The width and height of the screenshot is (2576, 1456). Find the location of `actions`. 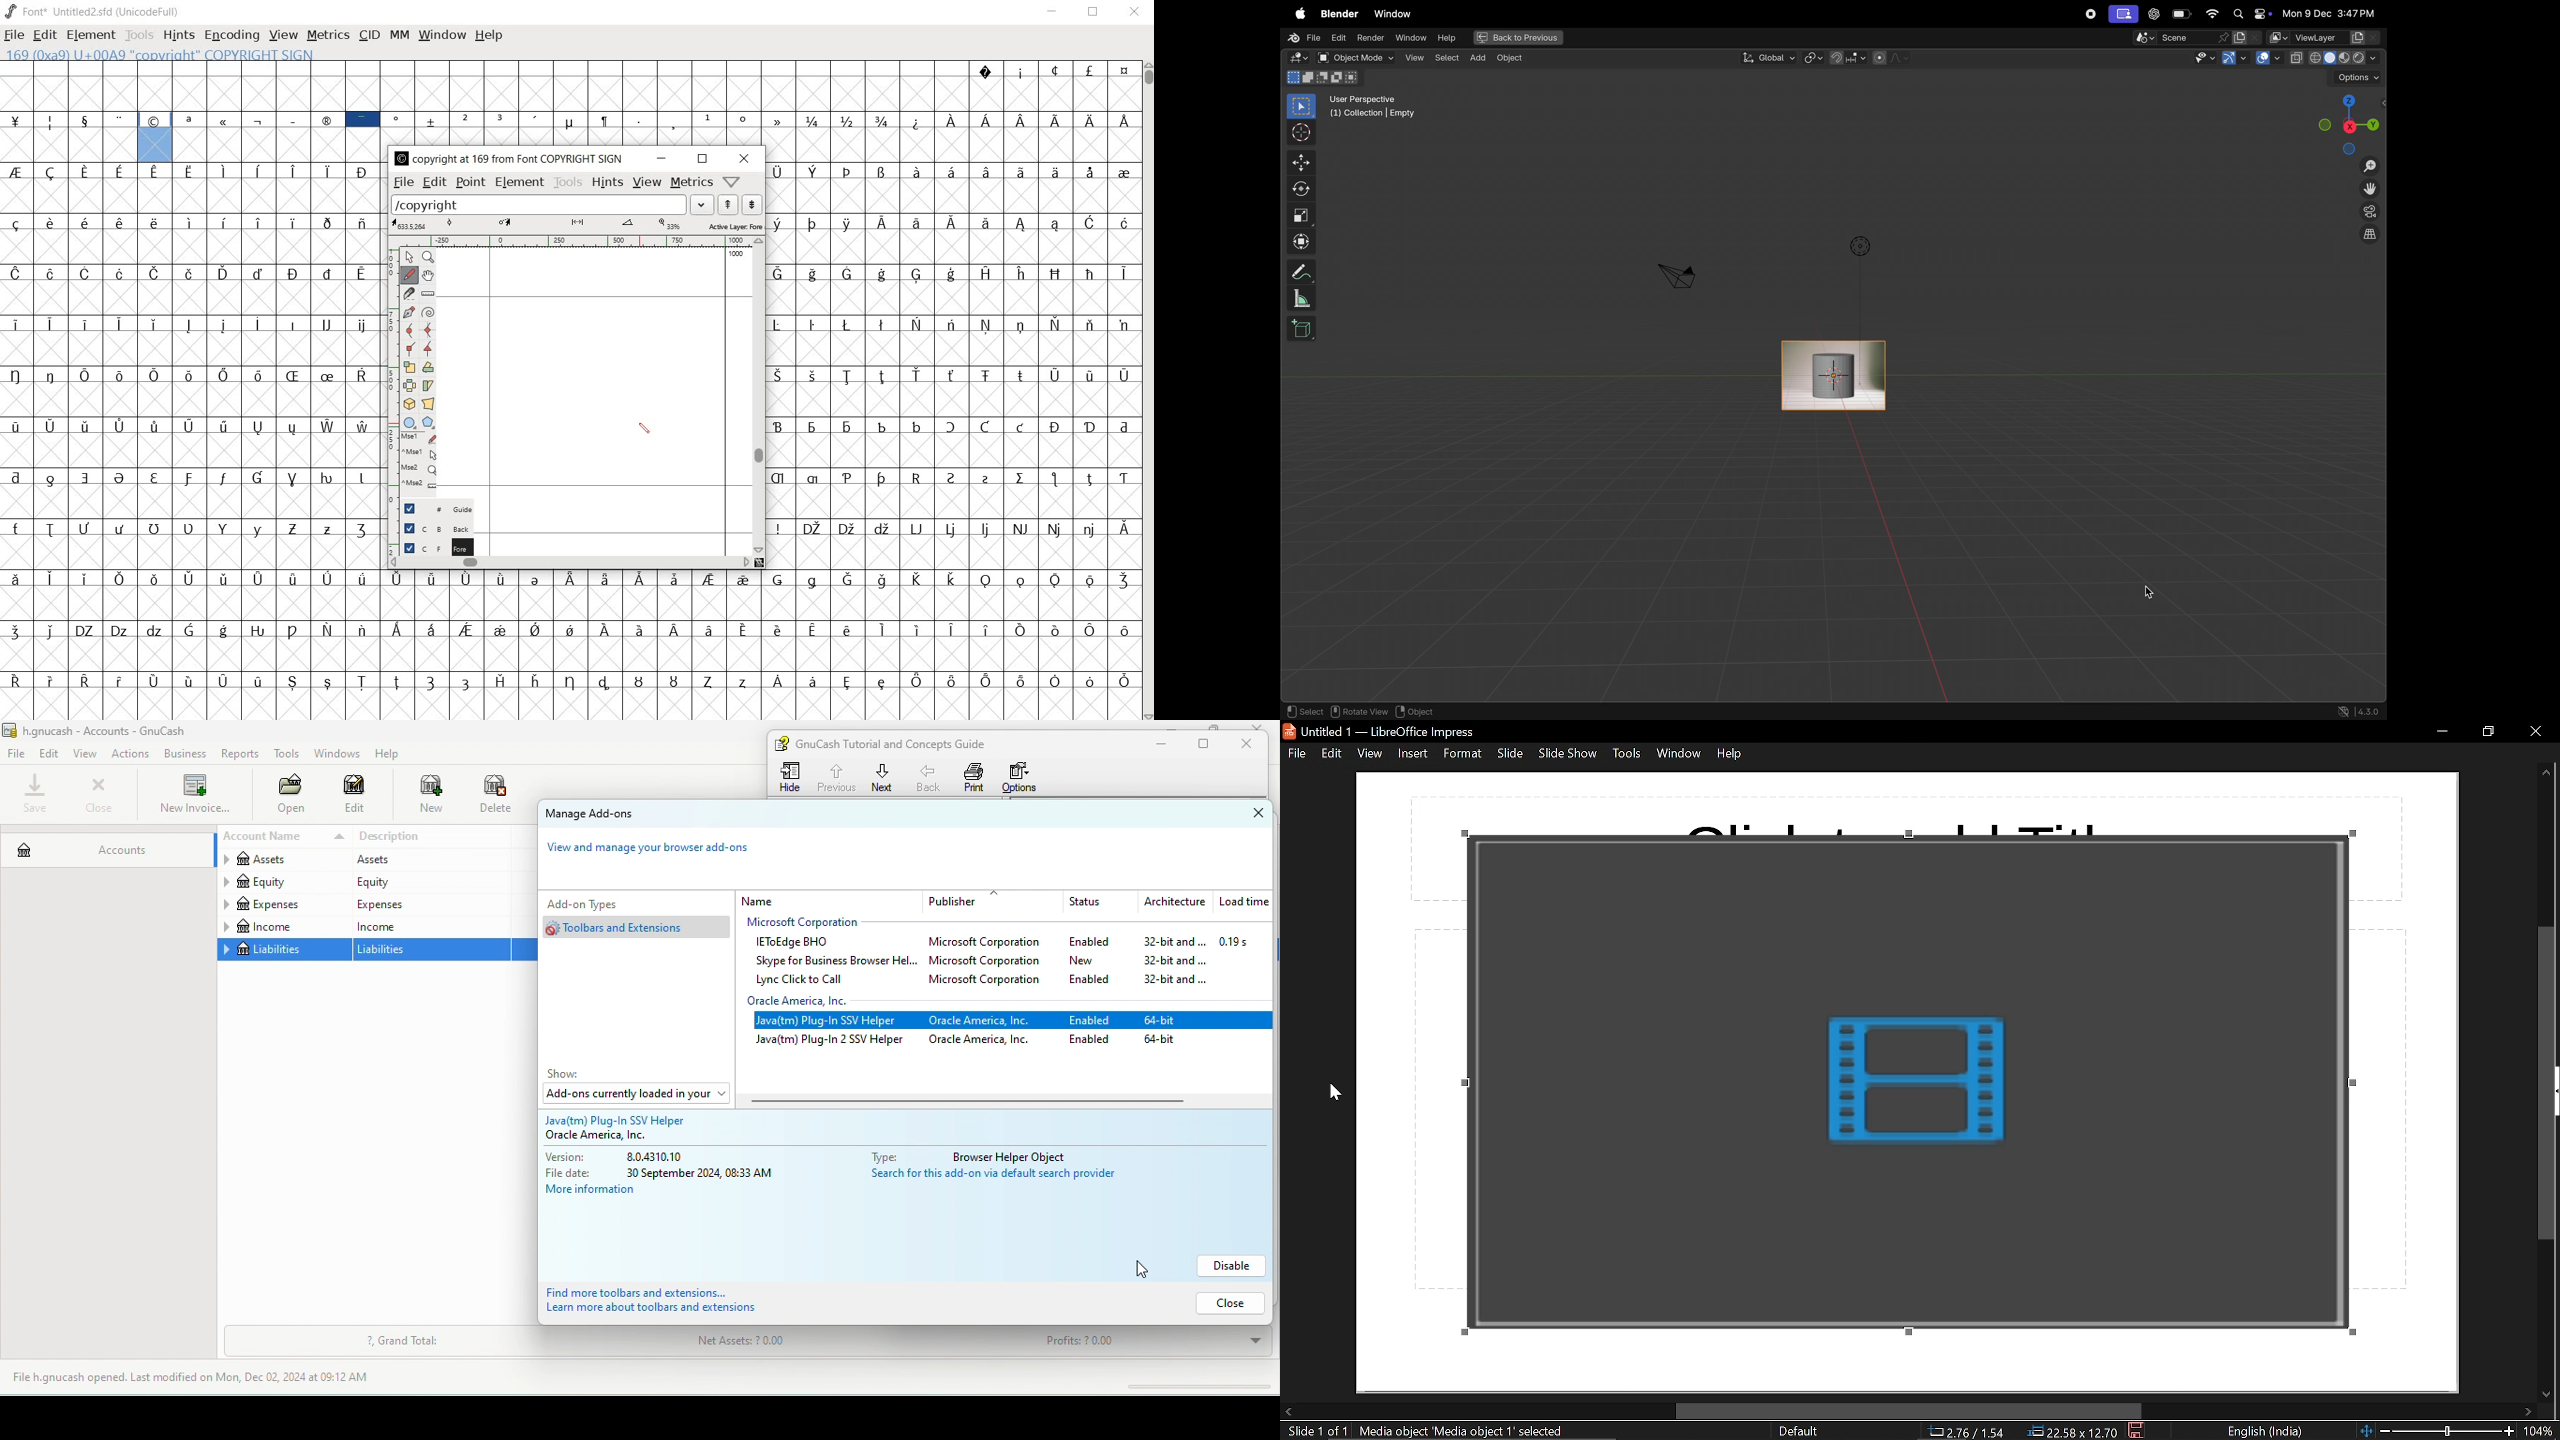

actions is located at coordinates (134, 754).